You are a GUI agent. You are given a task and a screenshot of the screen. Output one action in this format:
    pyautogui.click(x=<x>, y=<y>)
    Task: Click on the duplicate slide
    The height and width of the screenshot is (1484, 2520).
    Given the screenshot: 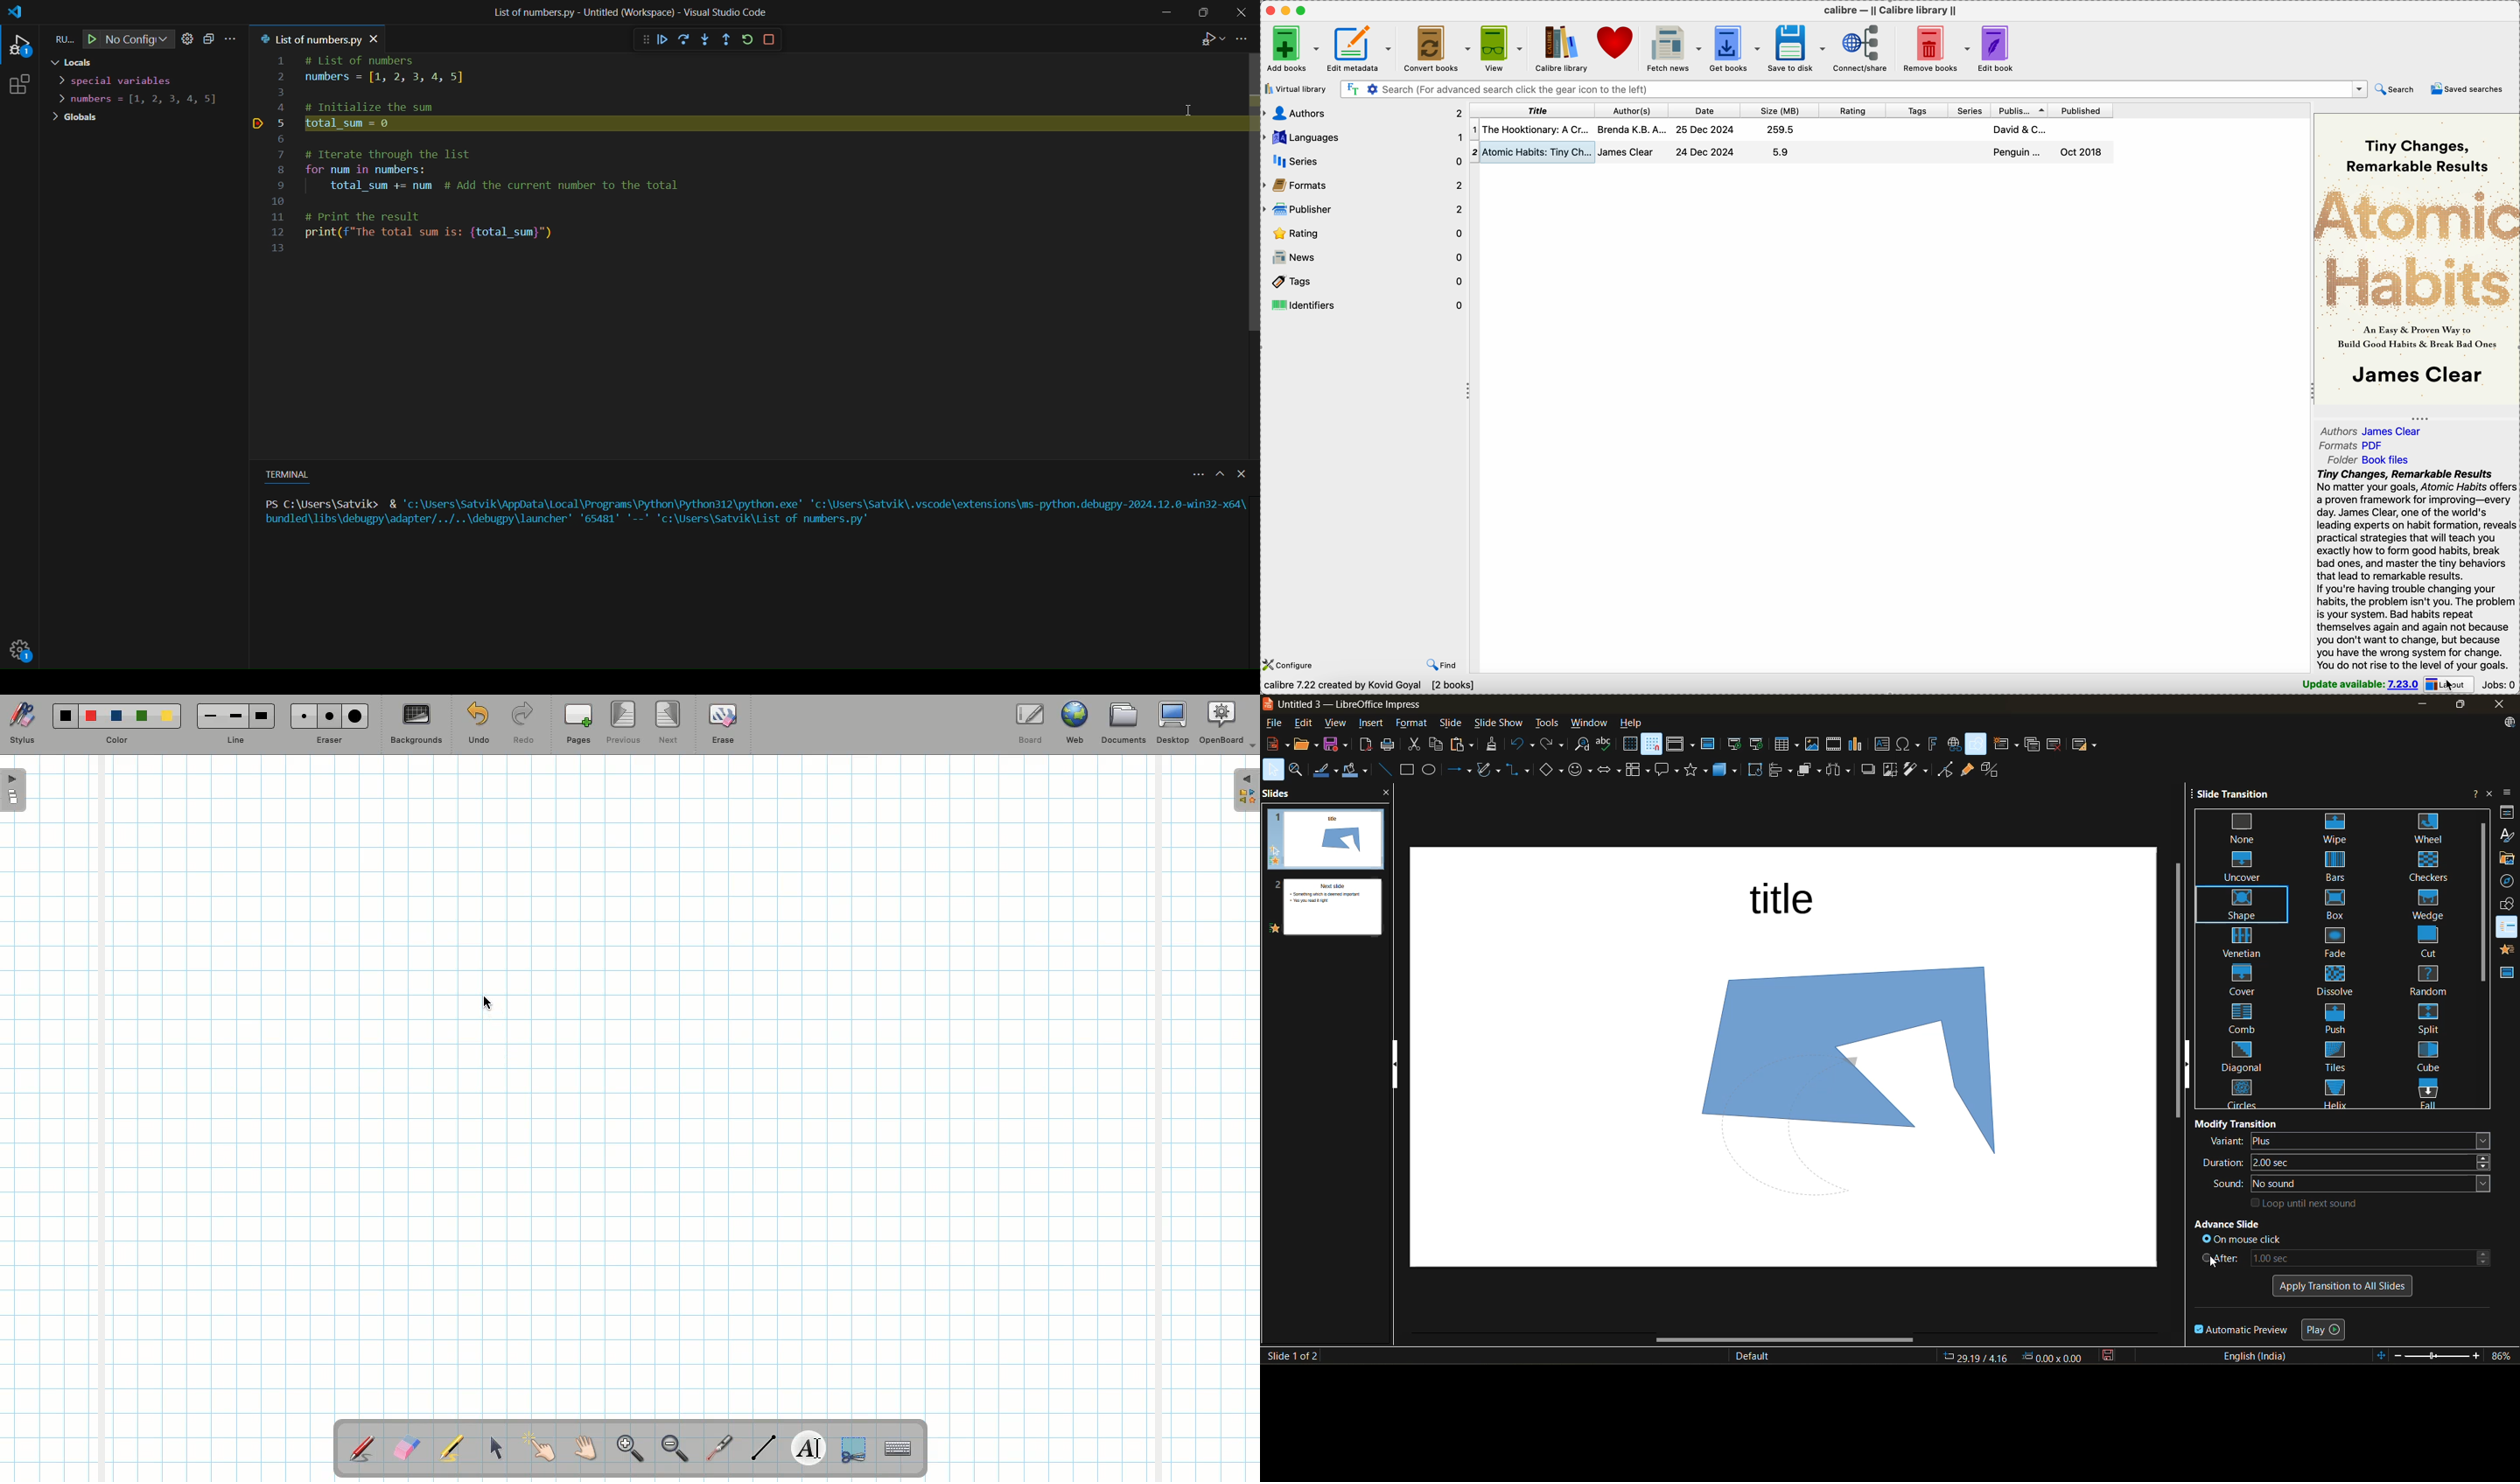 What is the action you would take?
    pyautogui.click(x=2032, y=744)
    